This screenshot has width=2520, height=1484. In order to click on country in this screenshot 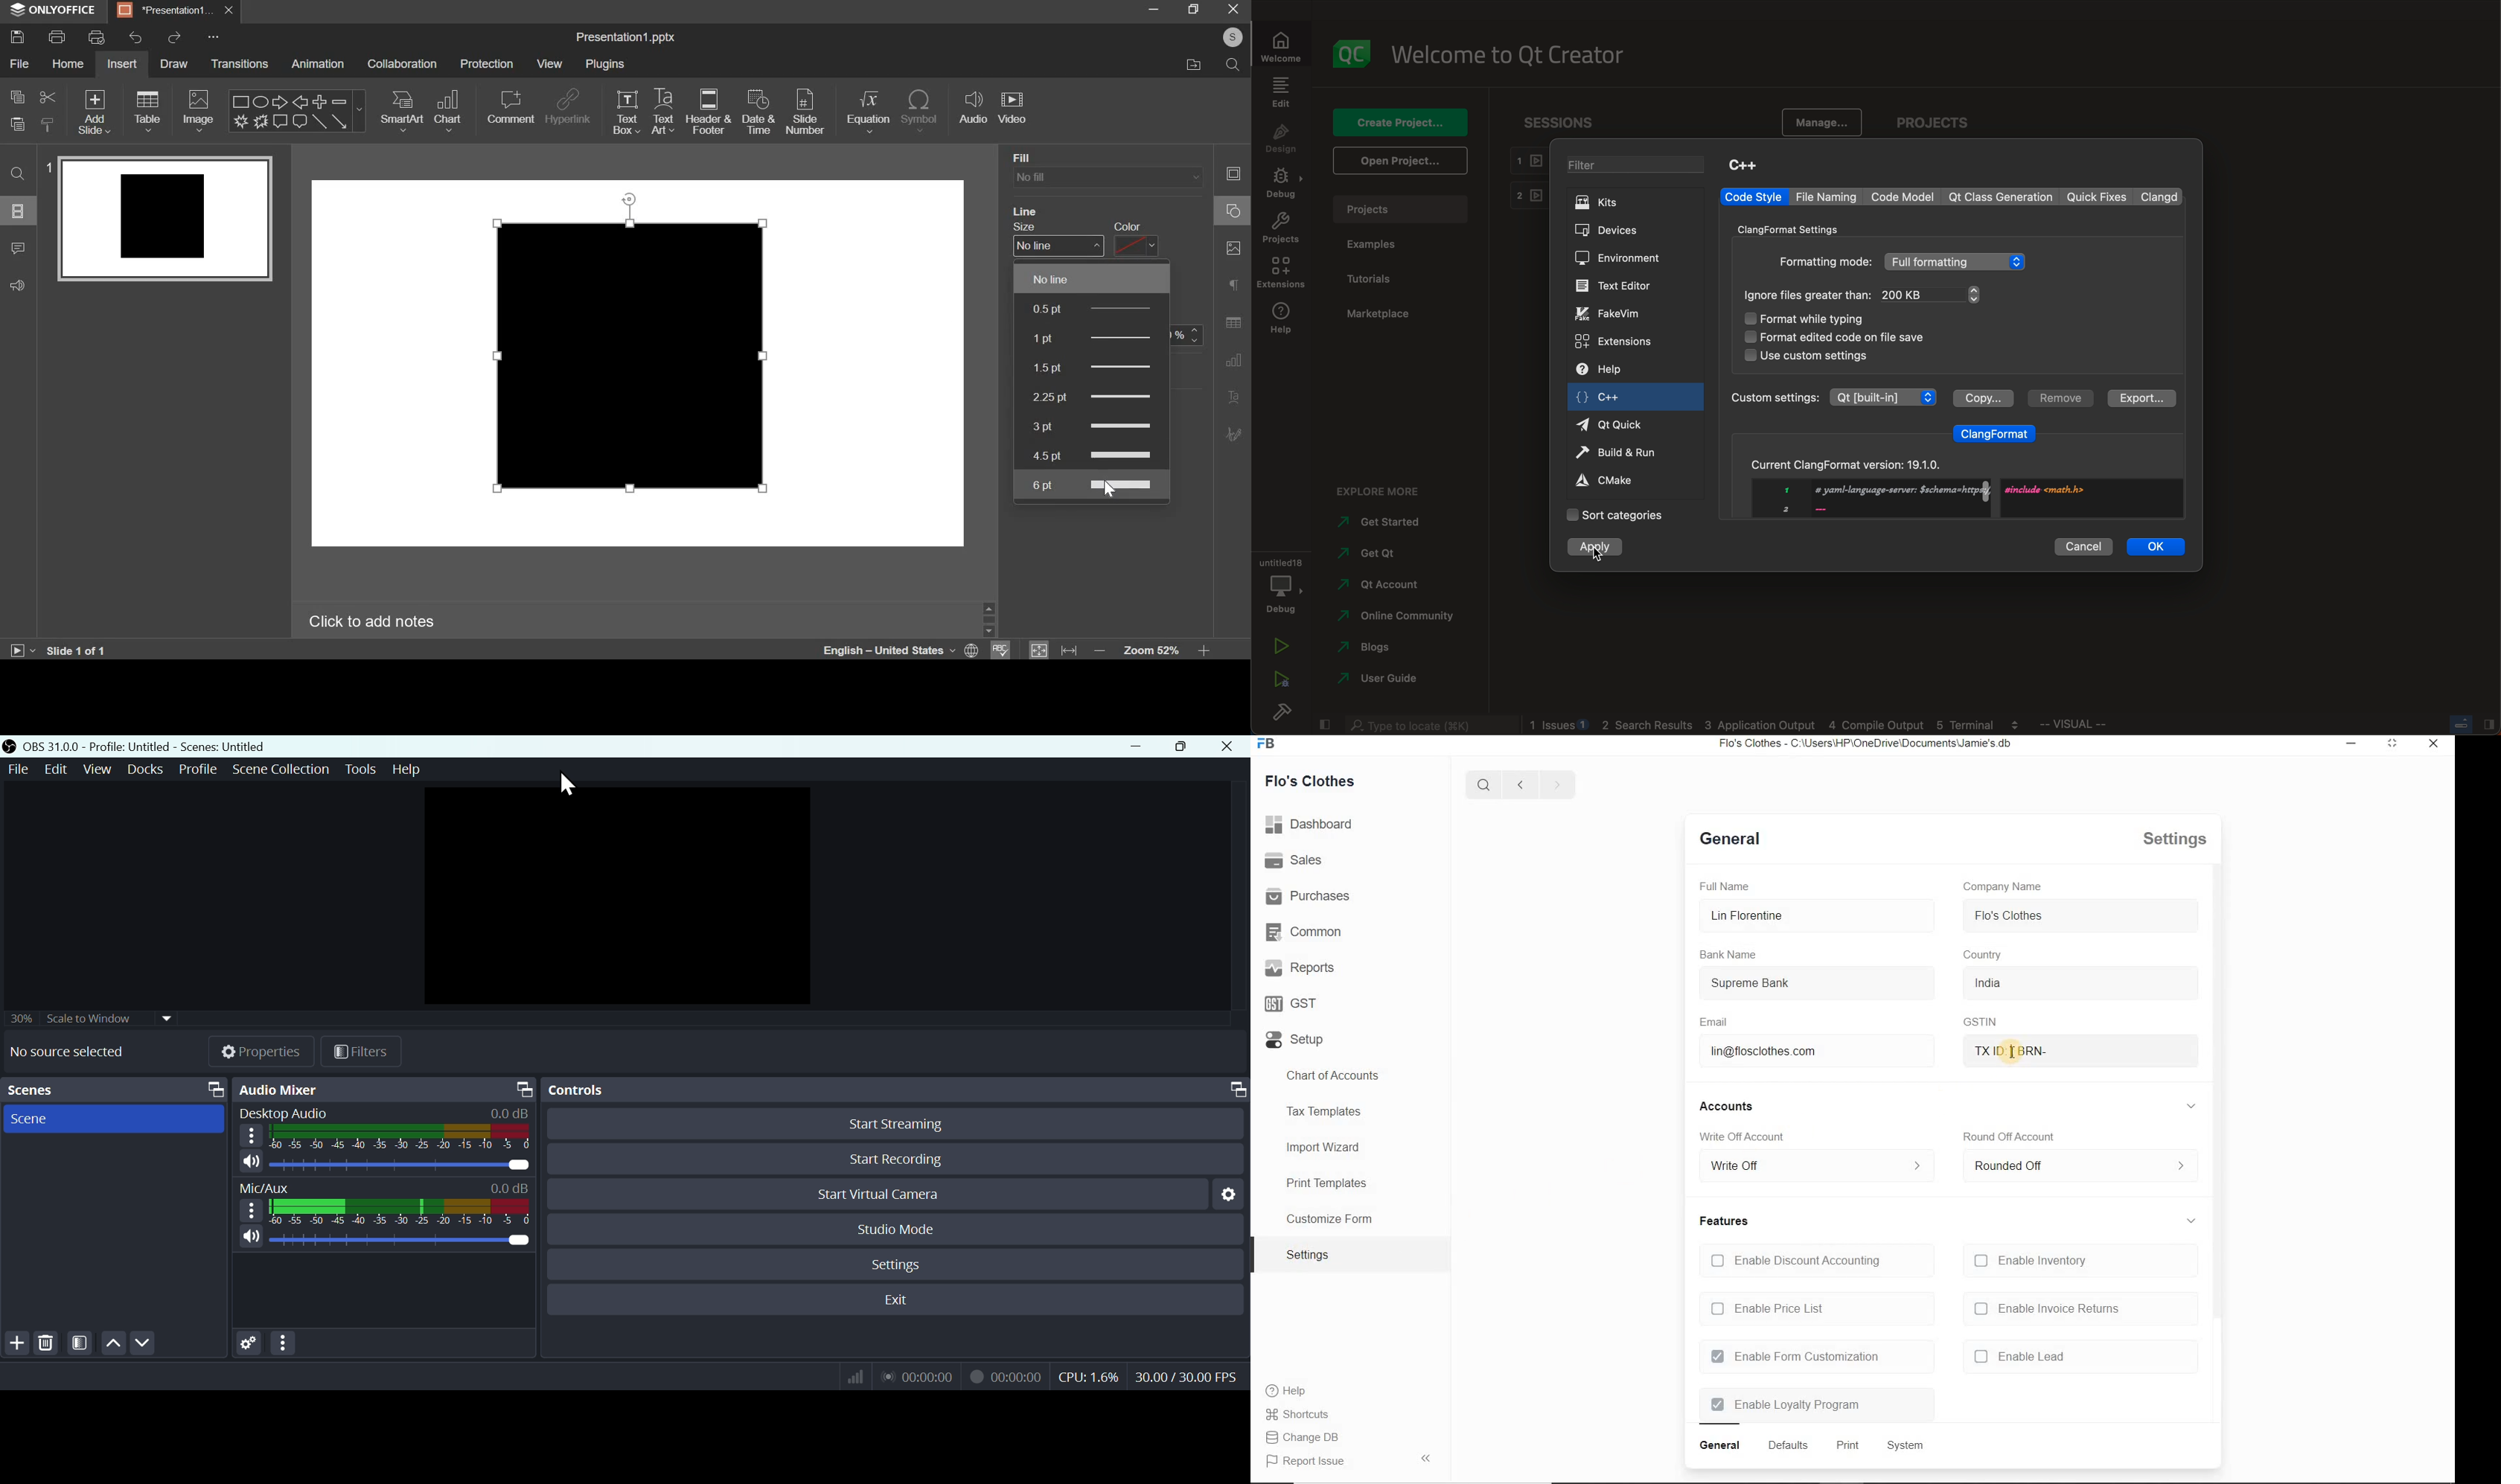, I will do `click(1985, 955)`.